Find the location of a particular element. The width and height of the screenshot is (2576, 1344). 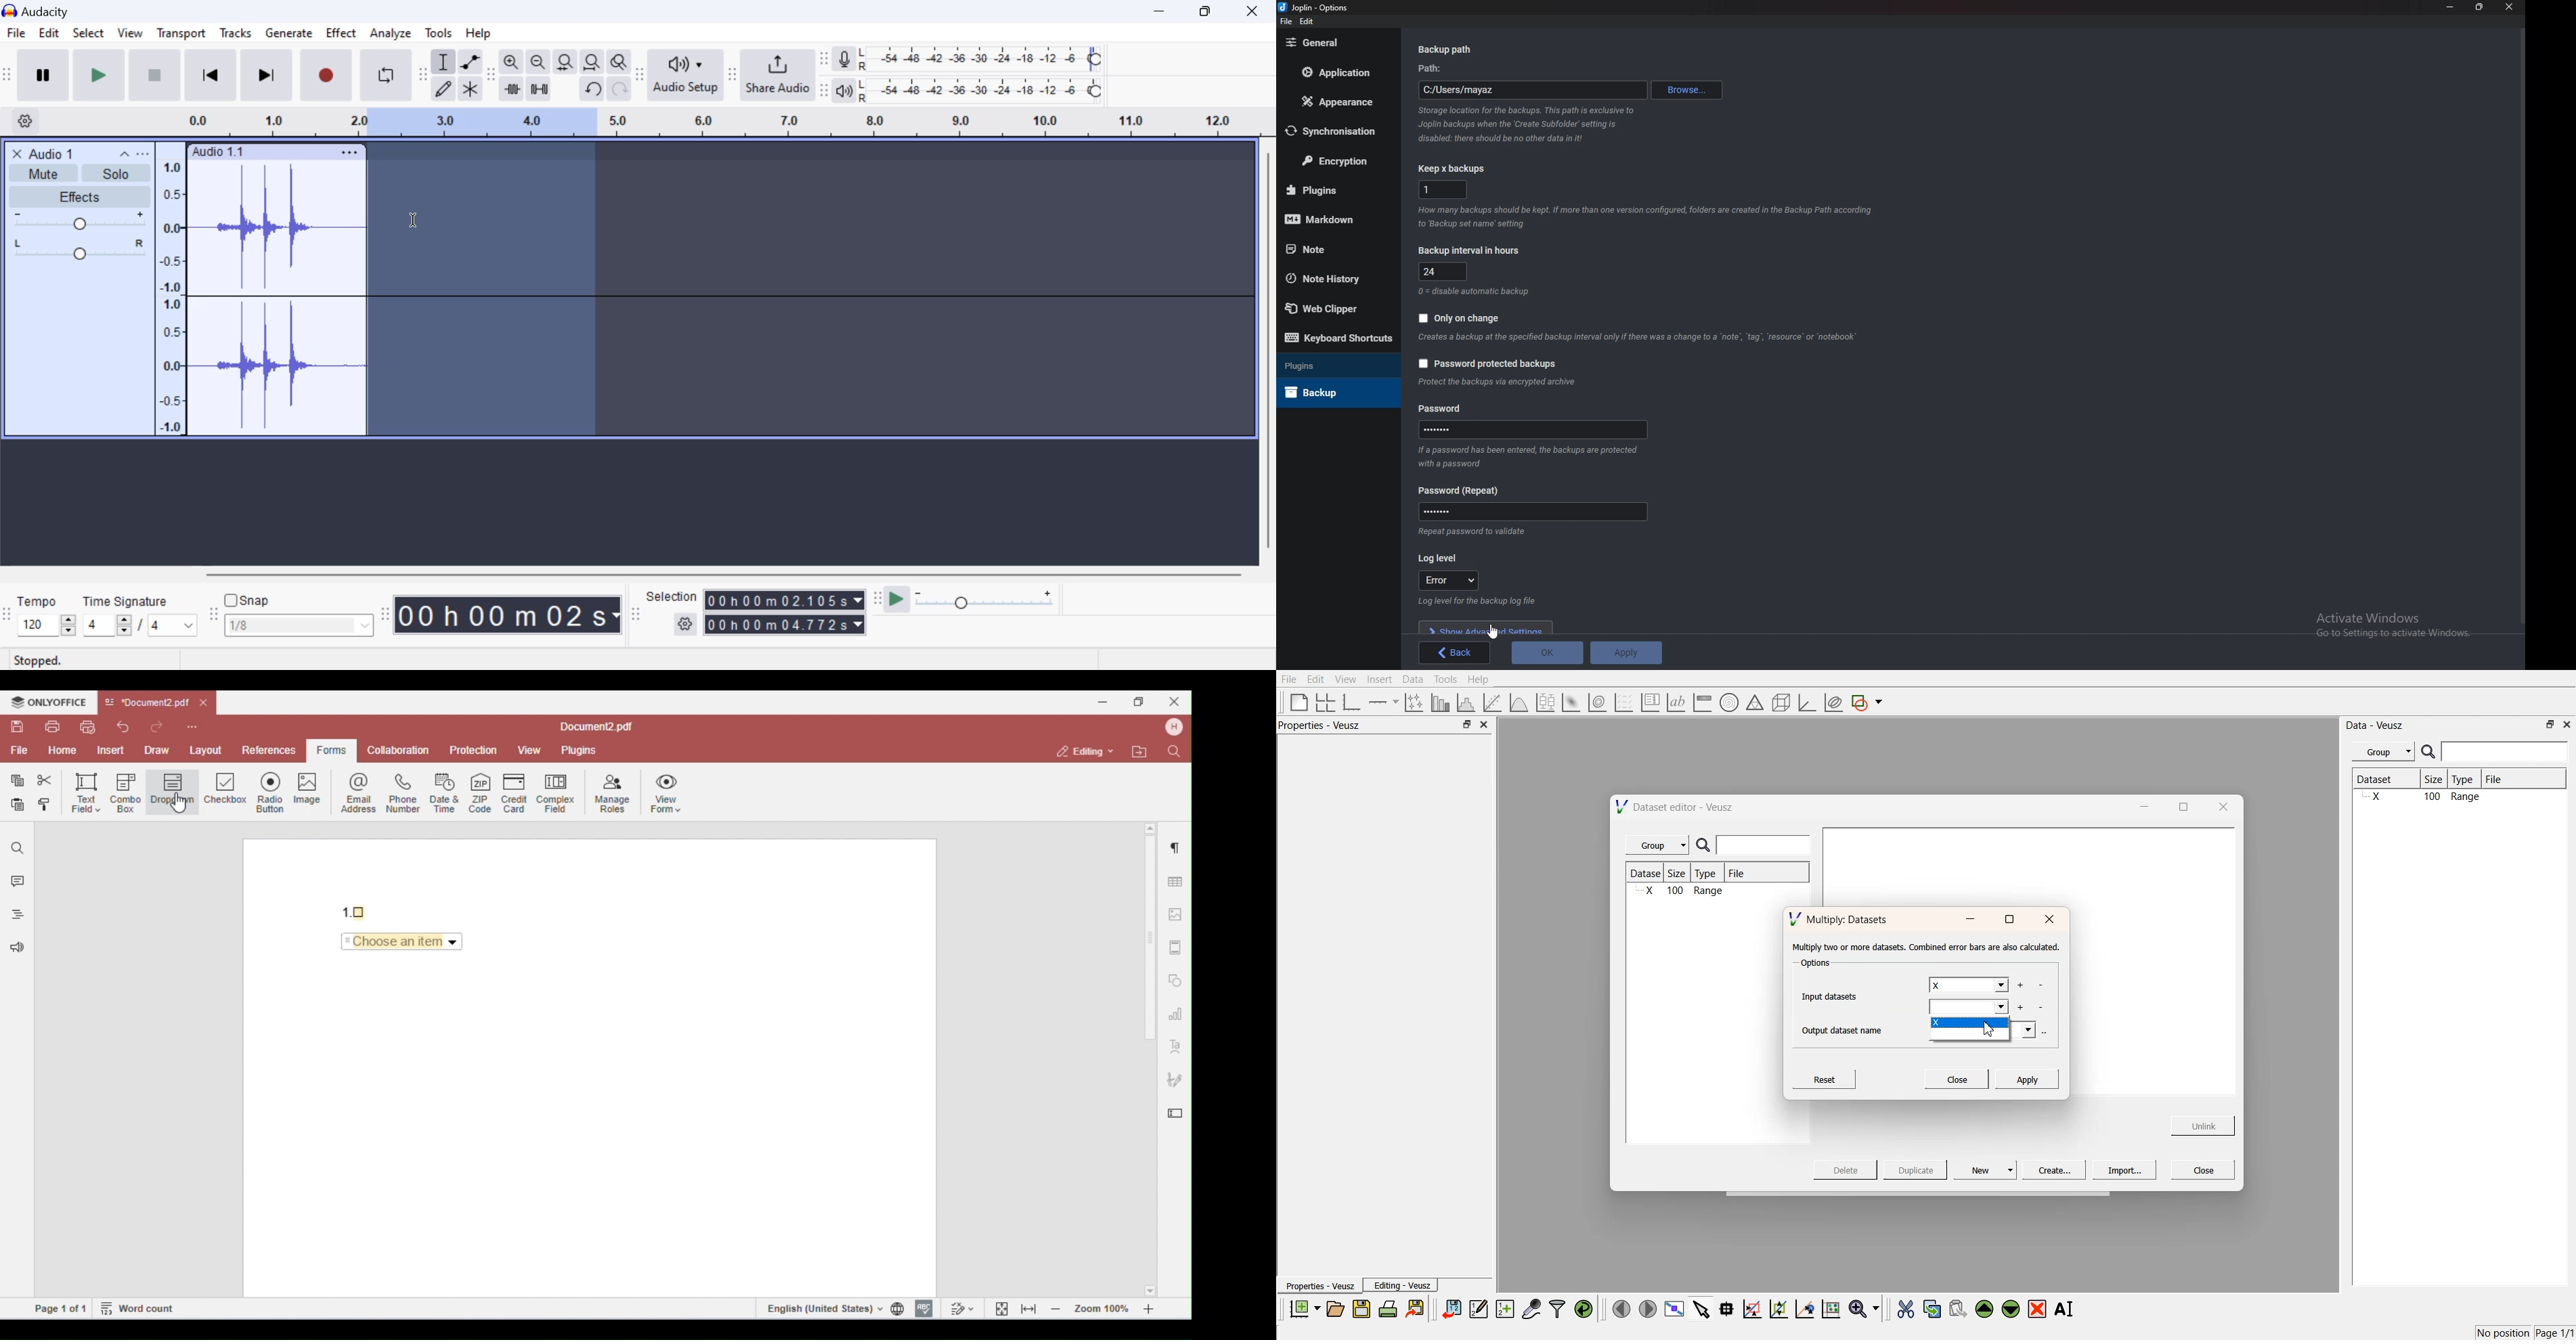

Log level is located at coordinates (1441, 559).